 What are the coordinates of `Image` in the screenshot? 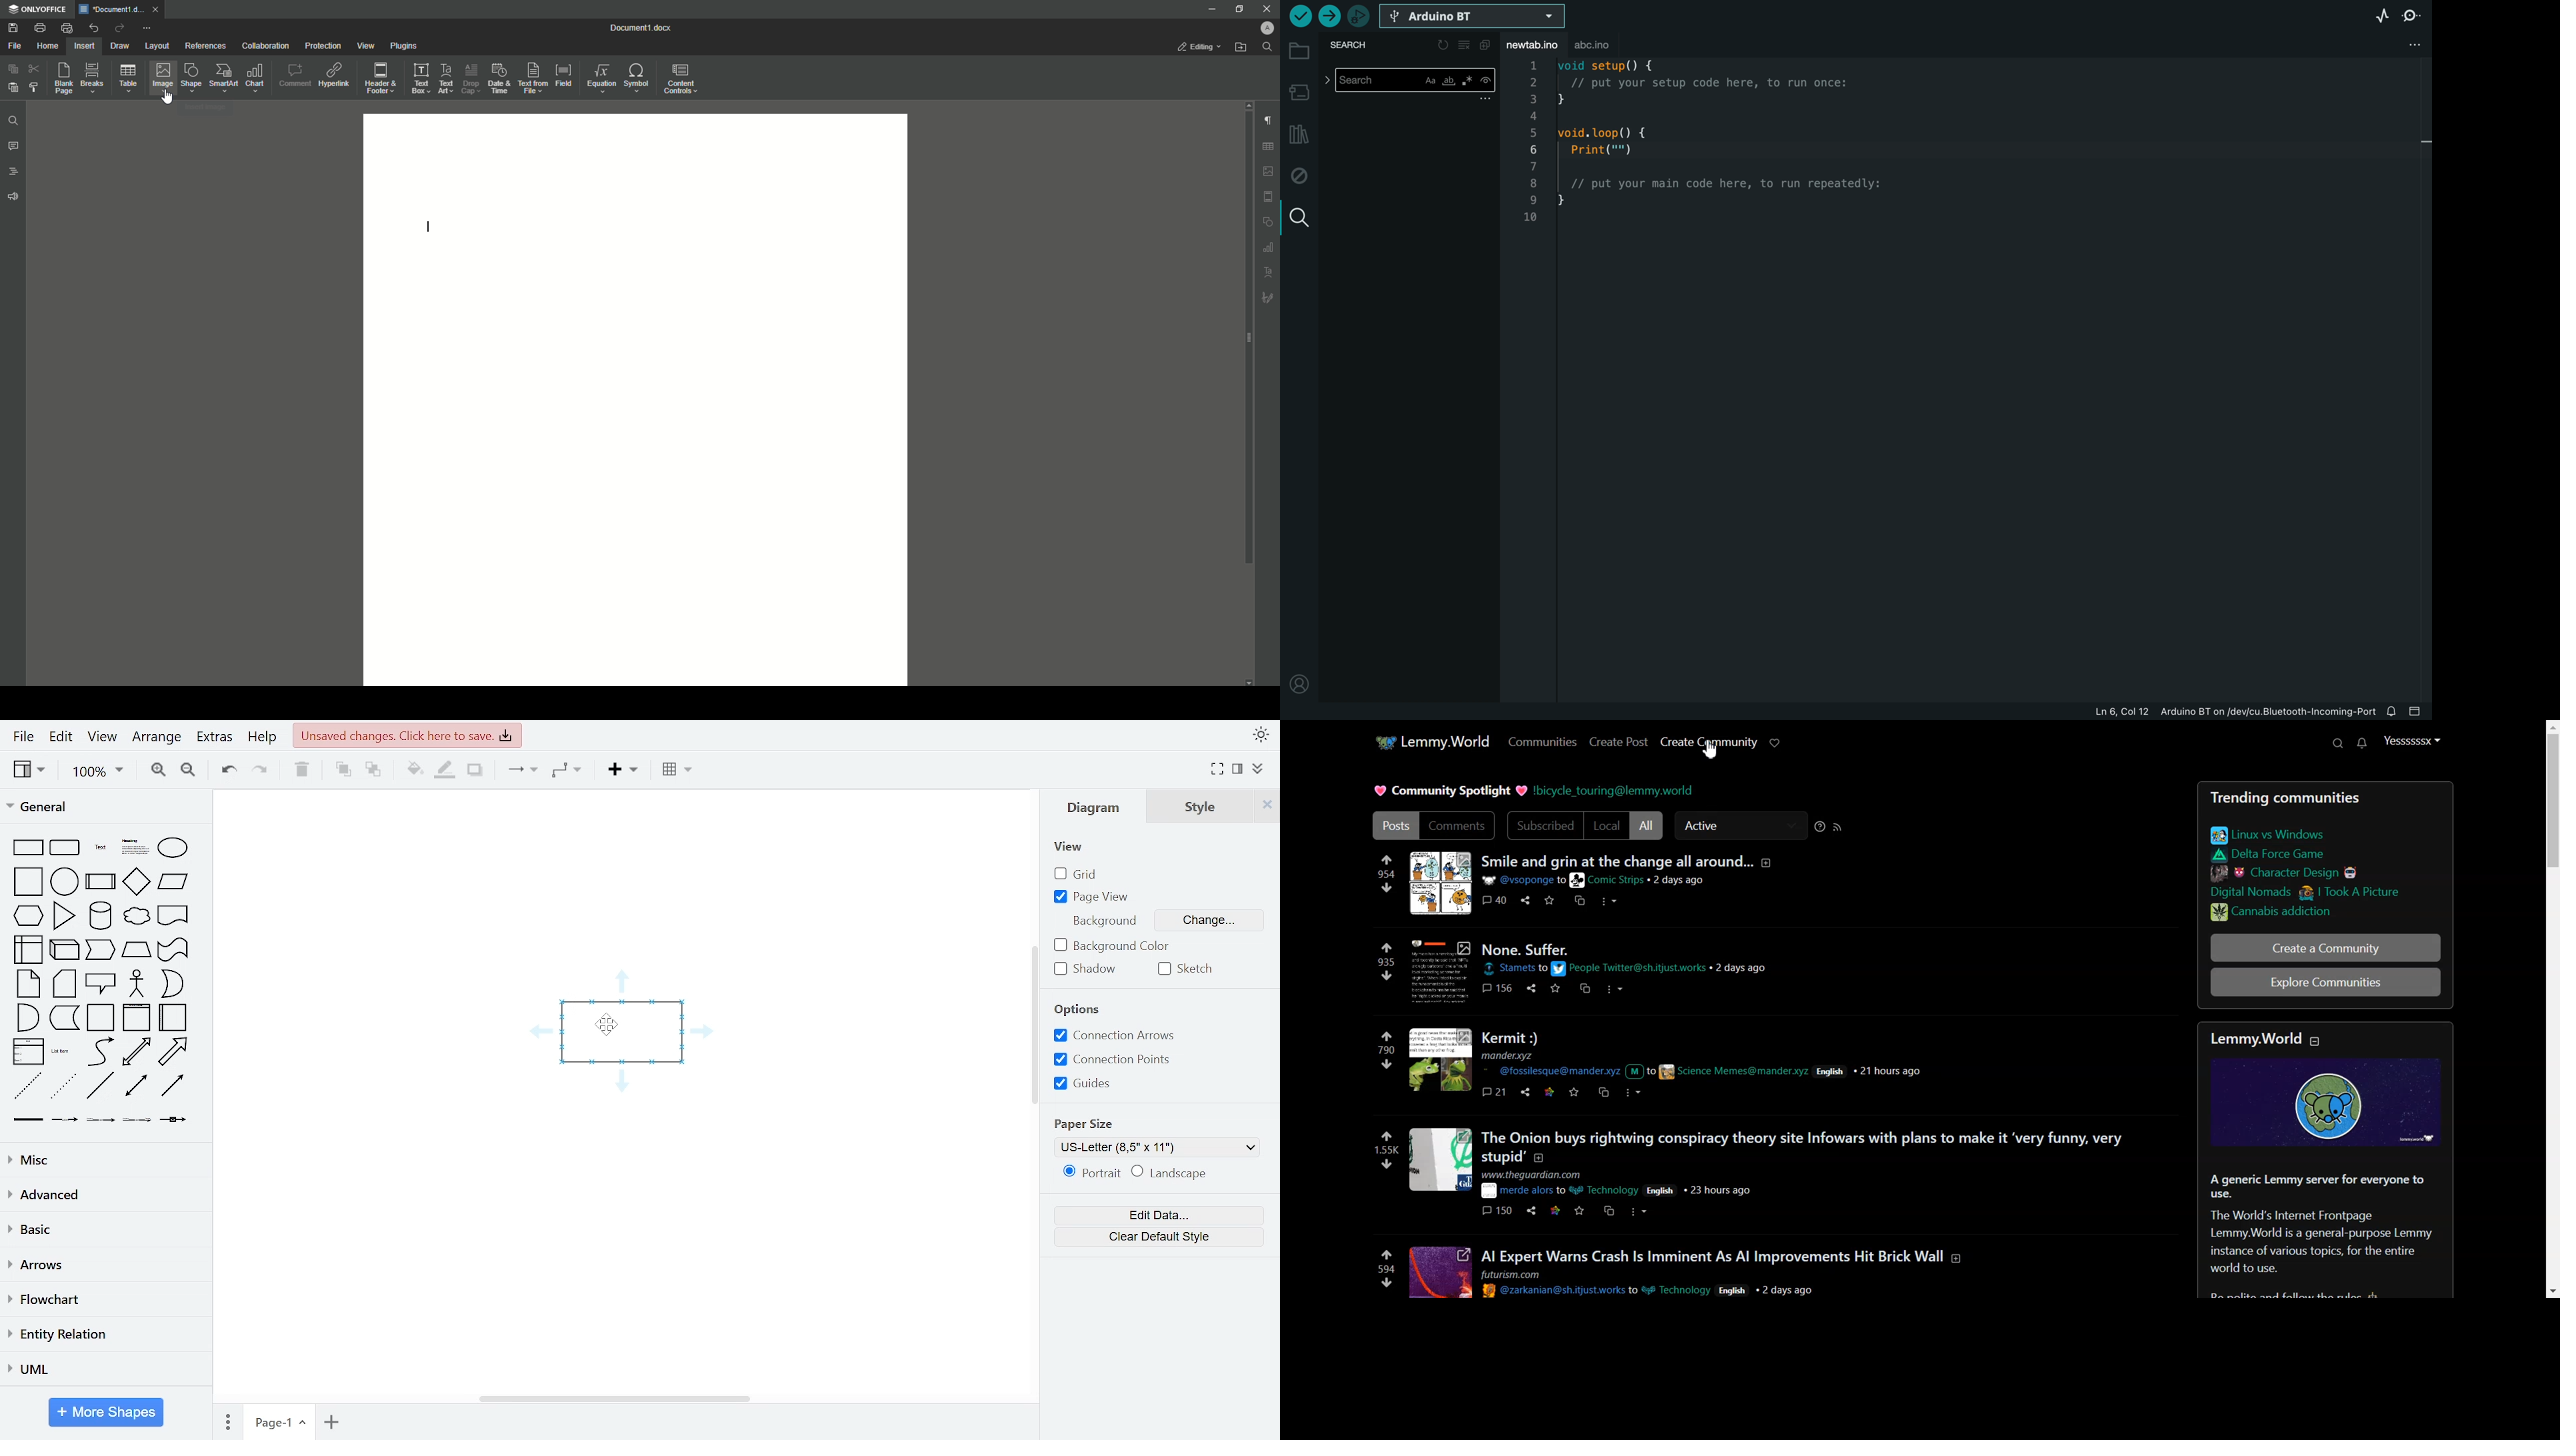 It's located at (160, 80).